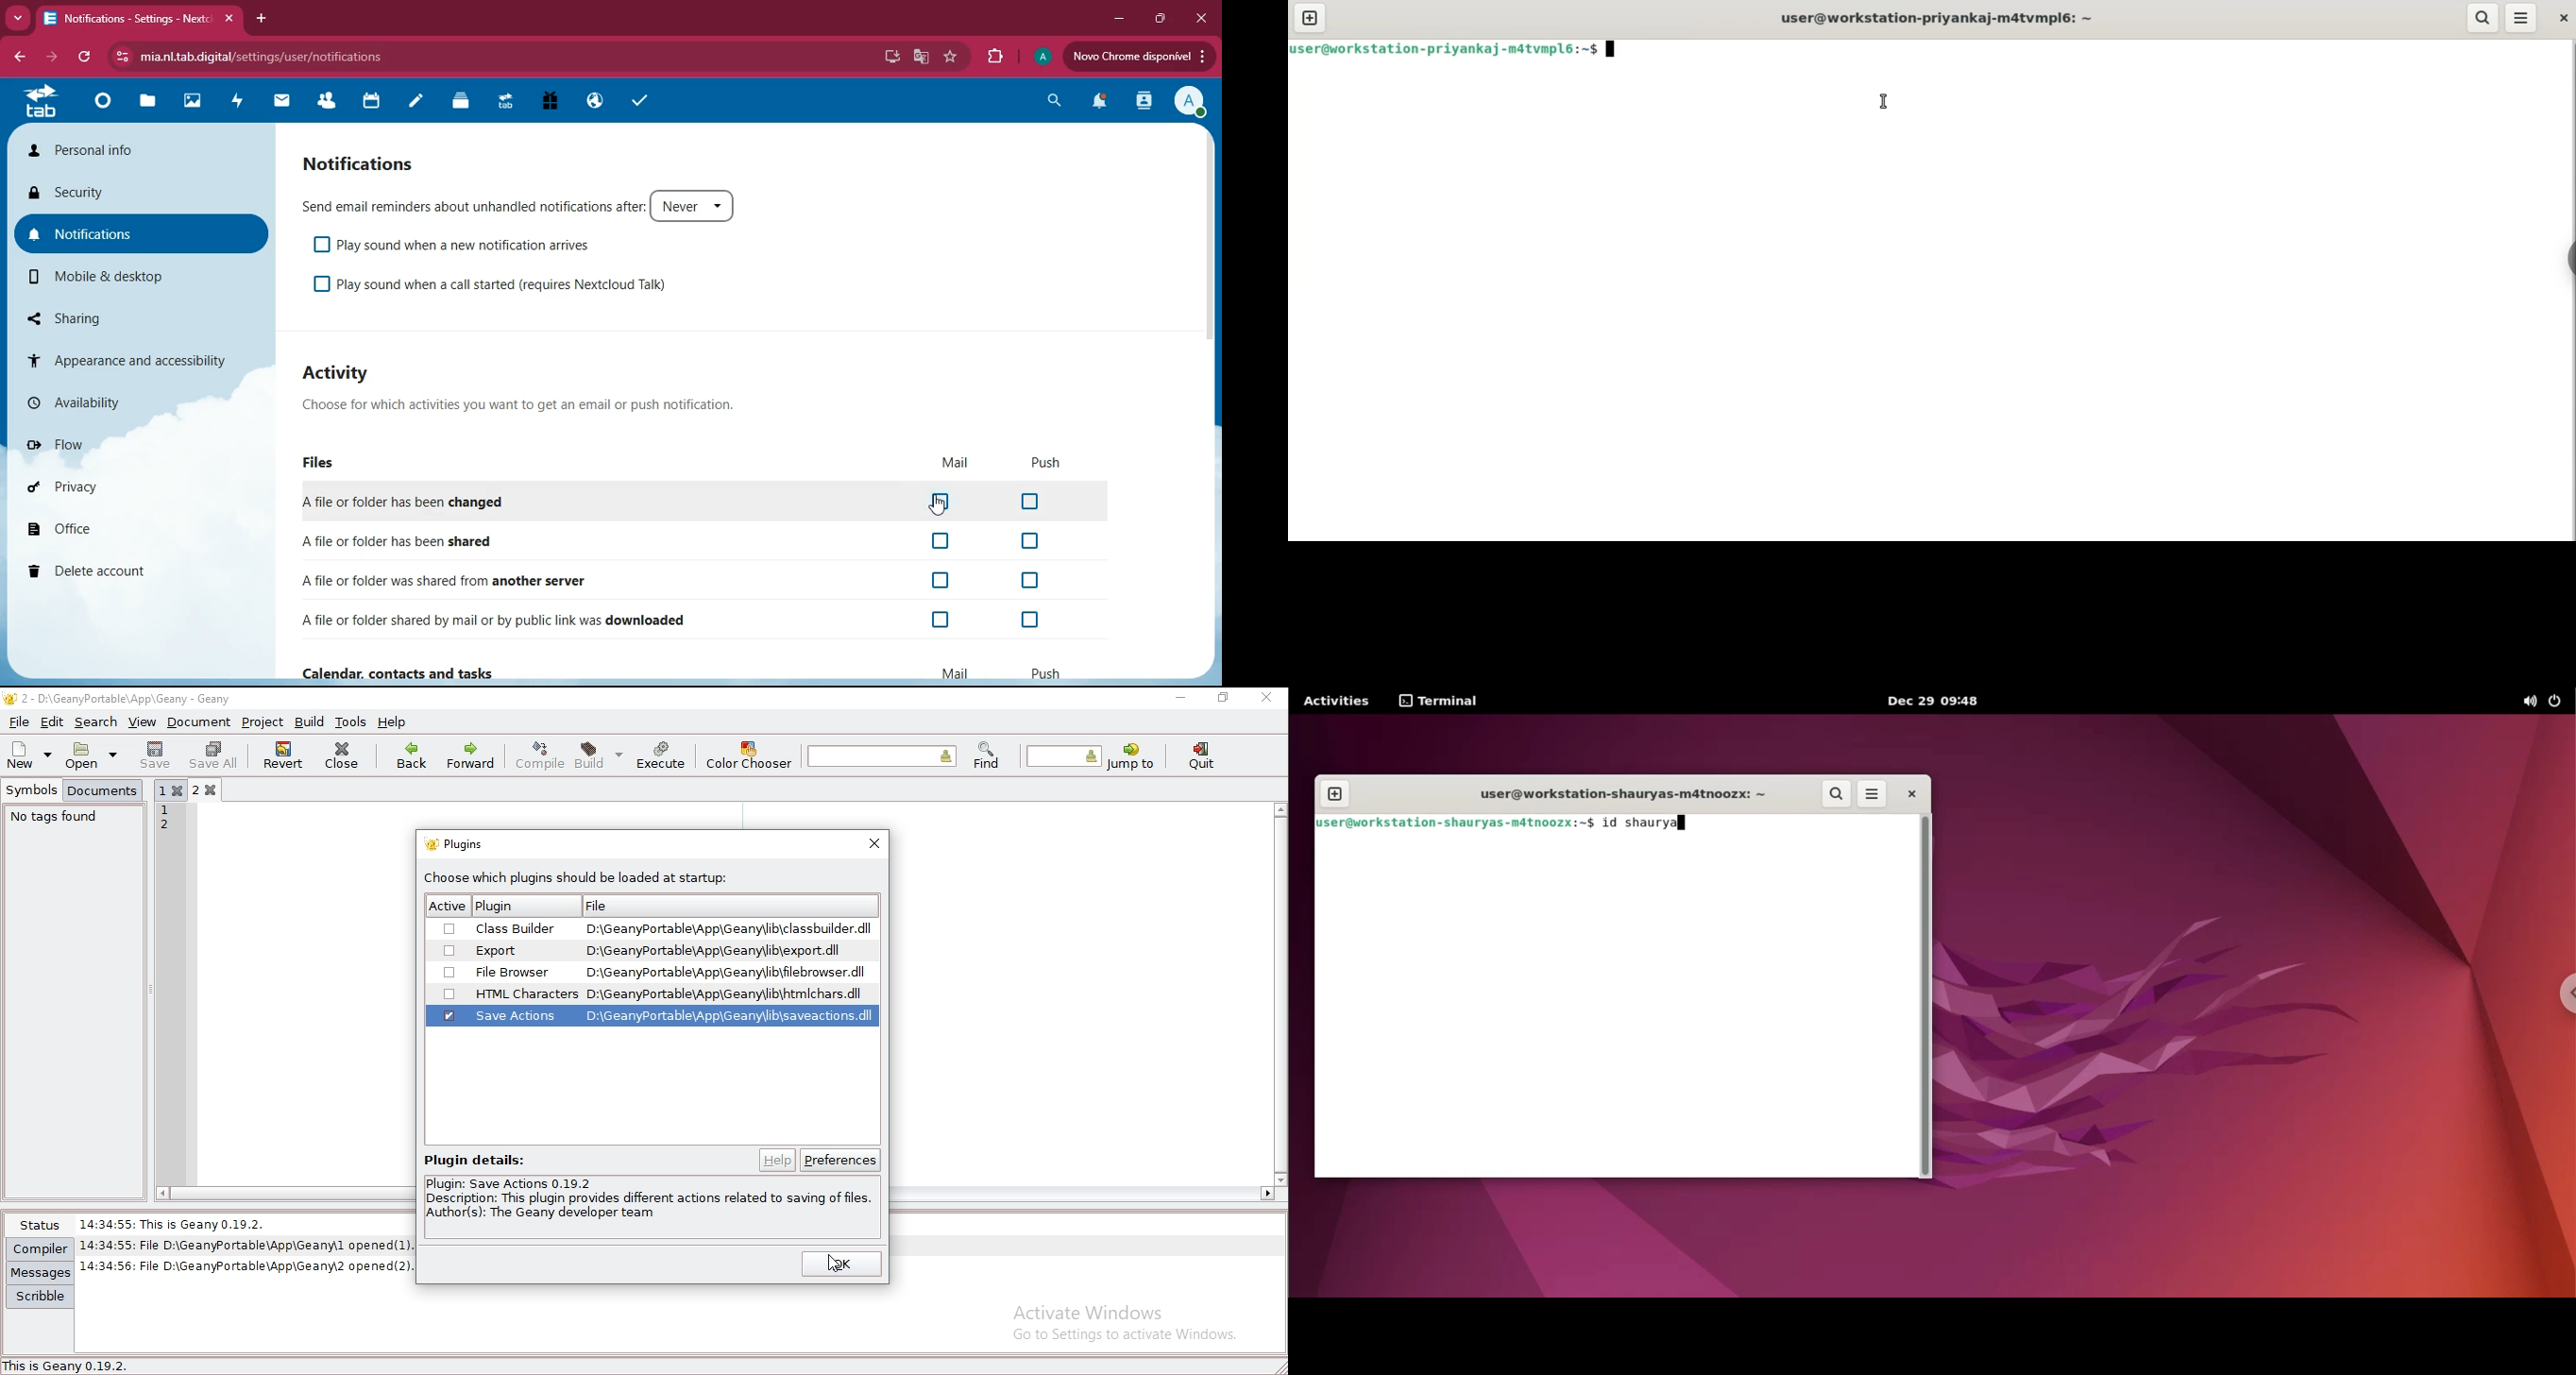 Image resolution: width=2576 pixels, height=1400 pixels. I want to click on search, so click(1053, 103).